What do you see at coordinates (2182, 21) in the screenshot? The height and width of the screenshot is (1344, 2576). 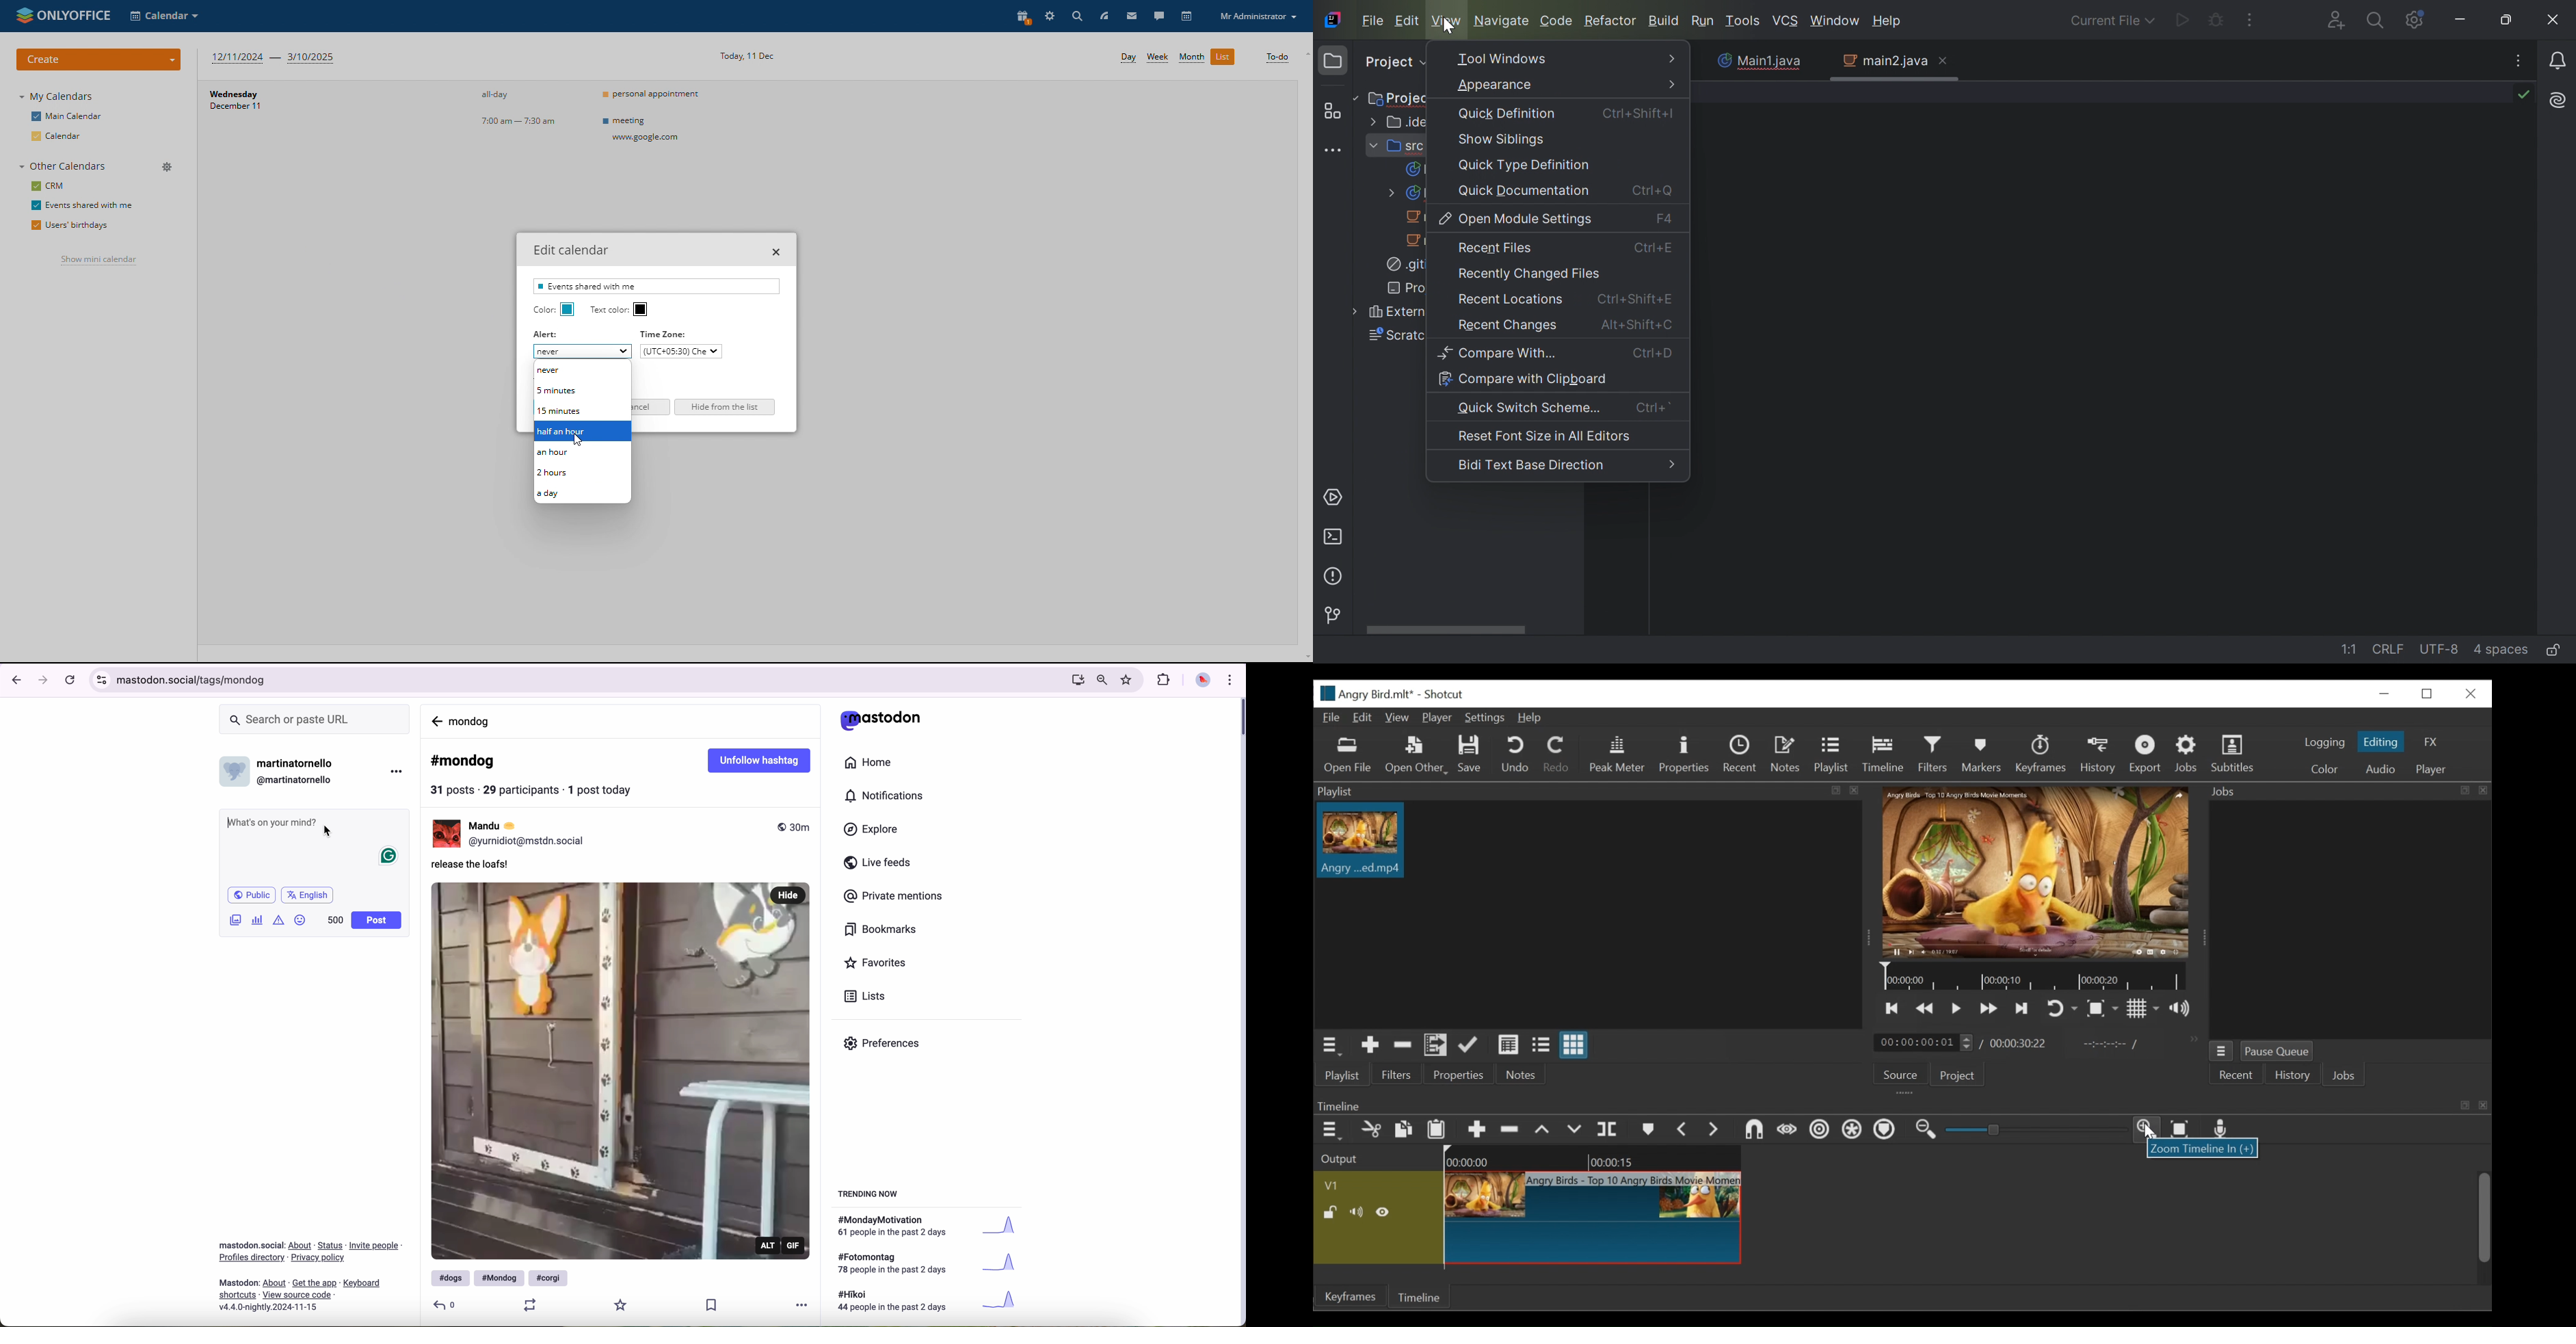 I see `Run` at bounding box center [2182, 21].